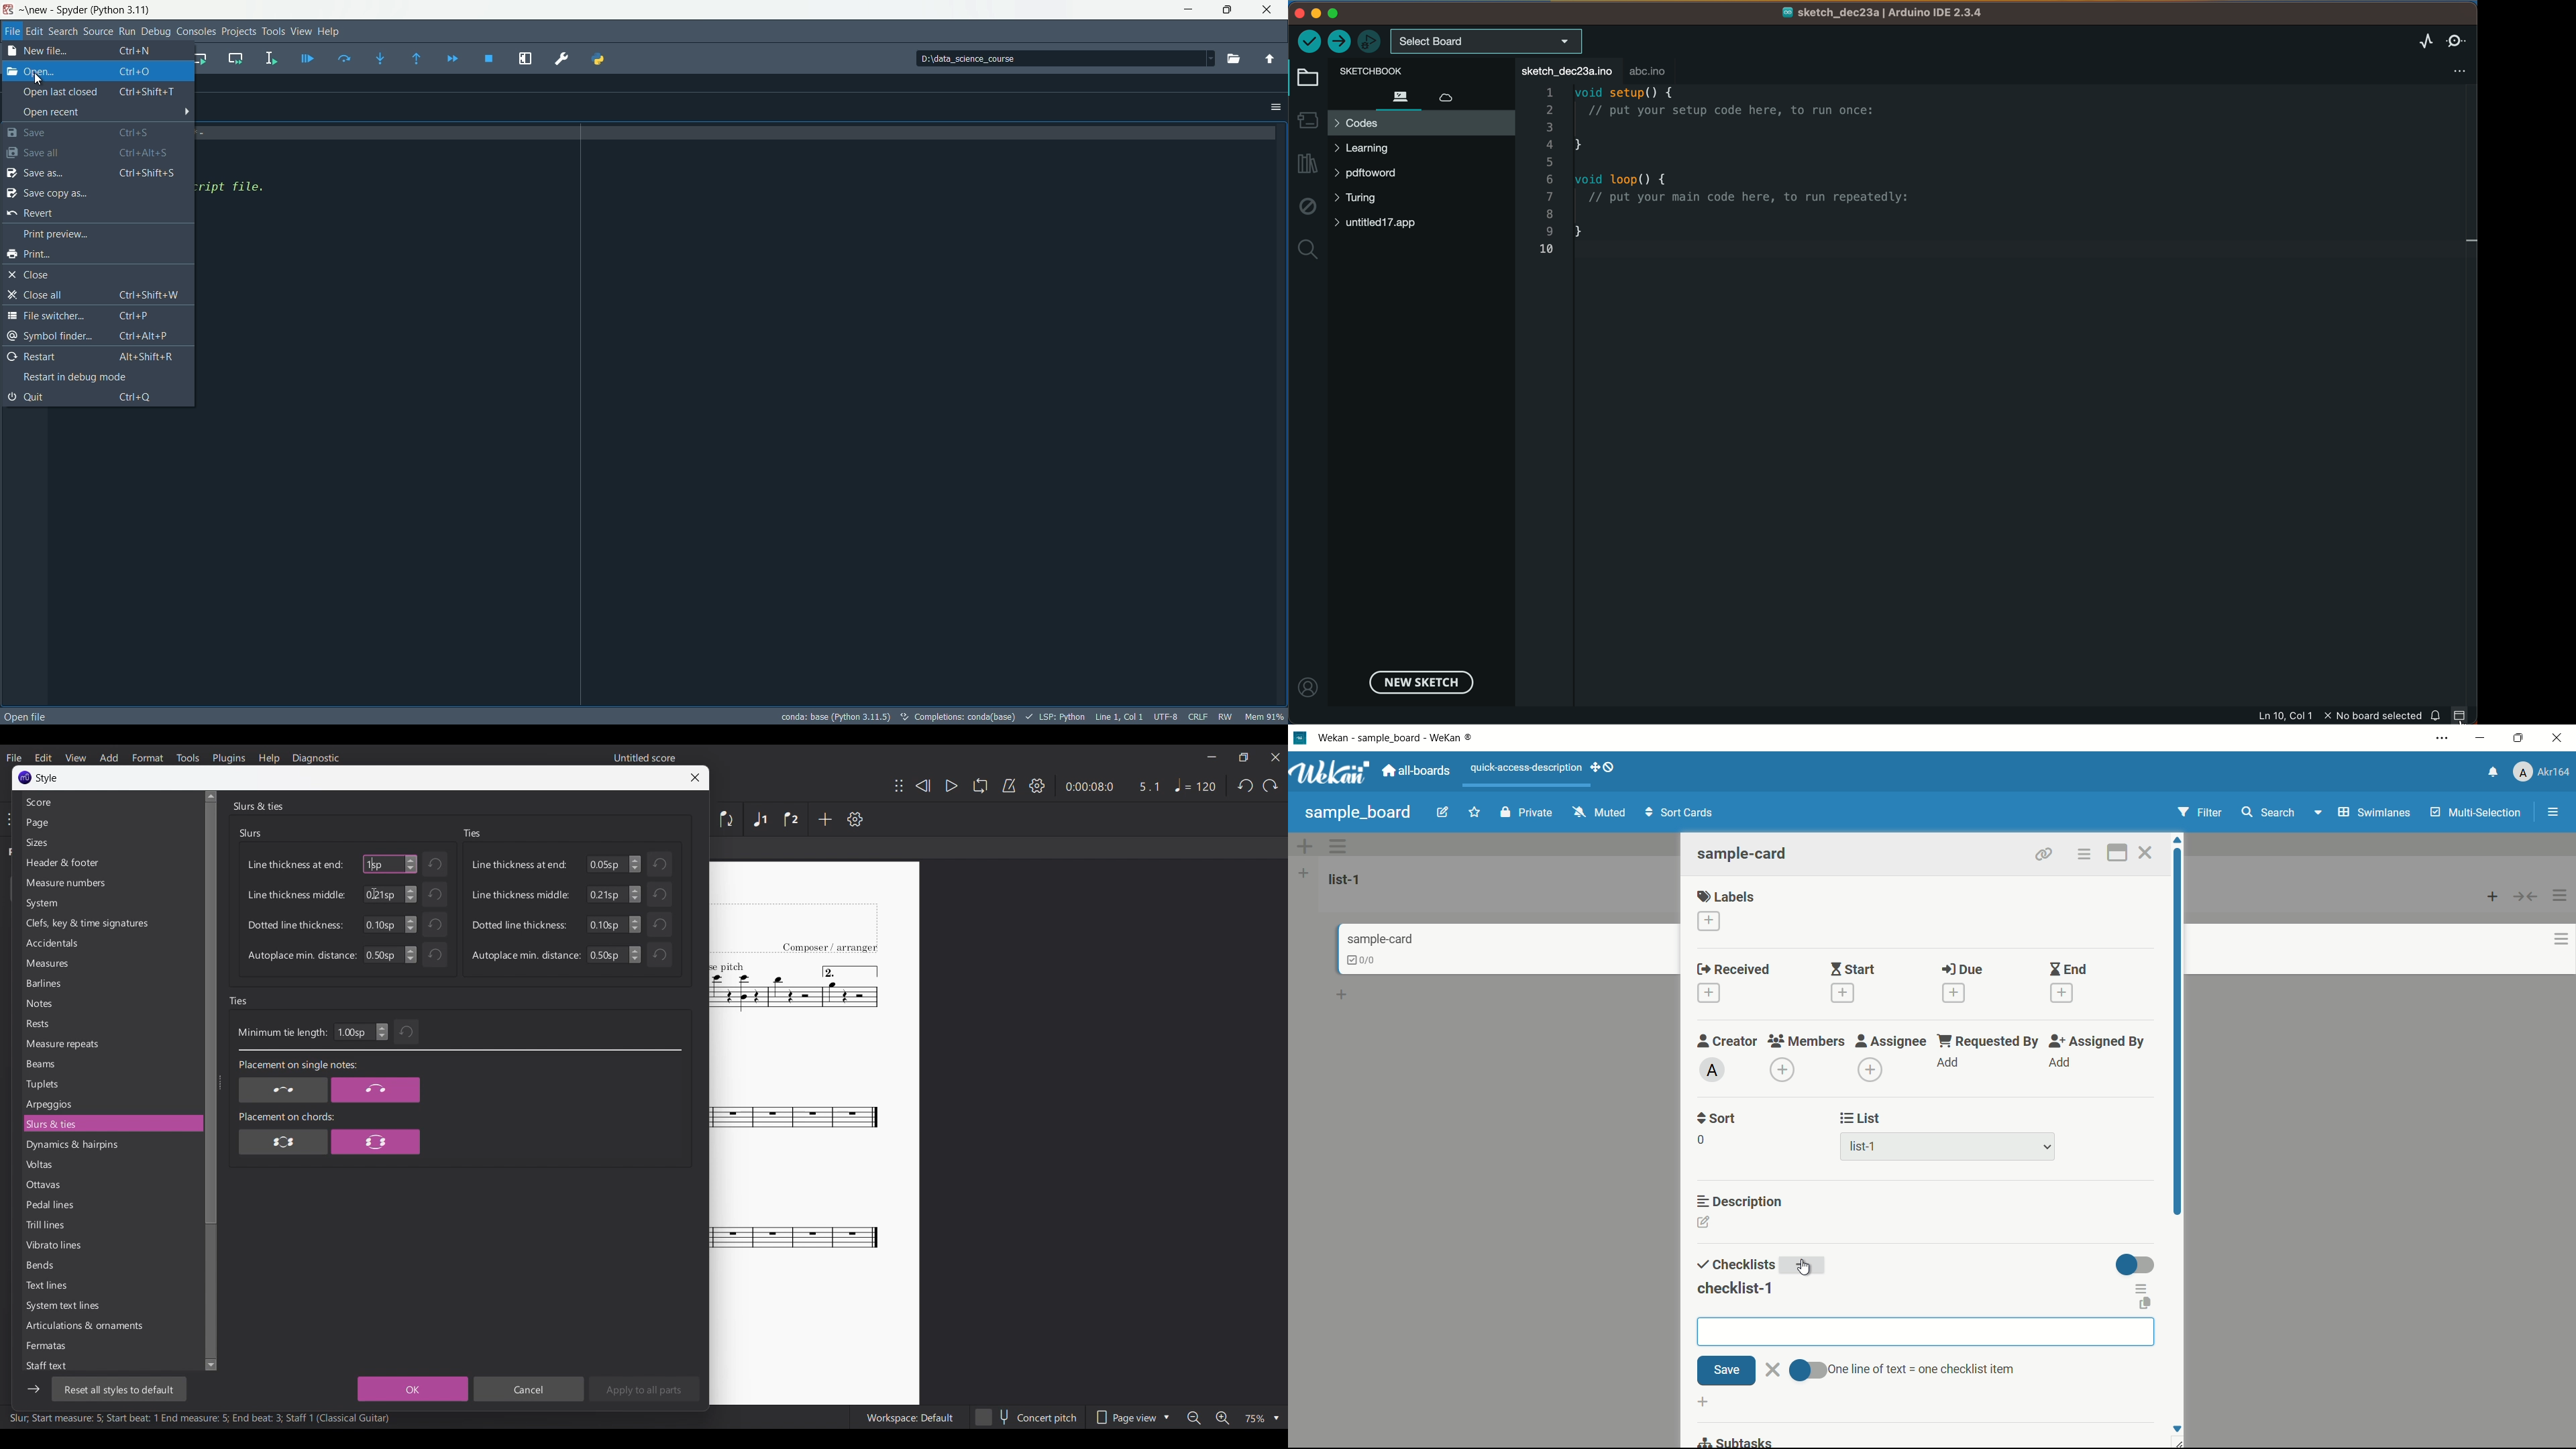 The width and height of the screenshot is (2576, 1456). Describe the element at coordinates (695, 777) in the screenshot. I see `Close window` at that location.